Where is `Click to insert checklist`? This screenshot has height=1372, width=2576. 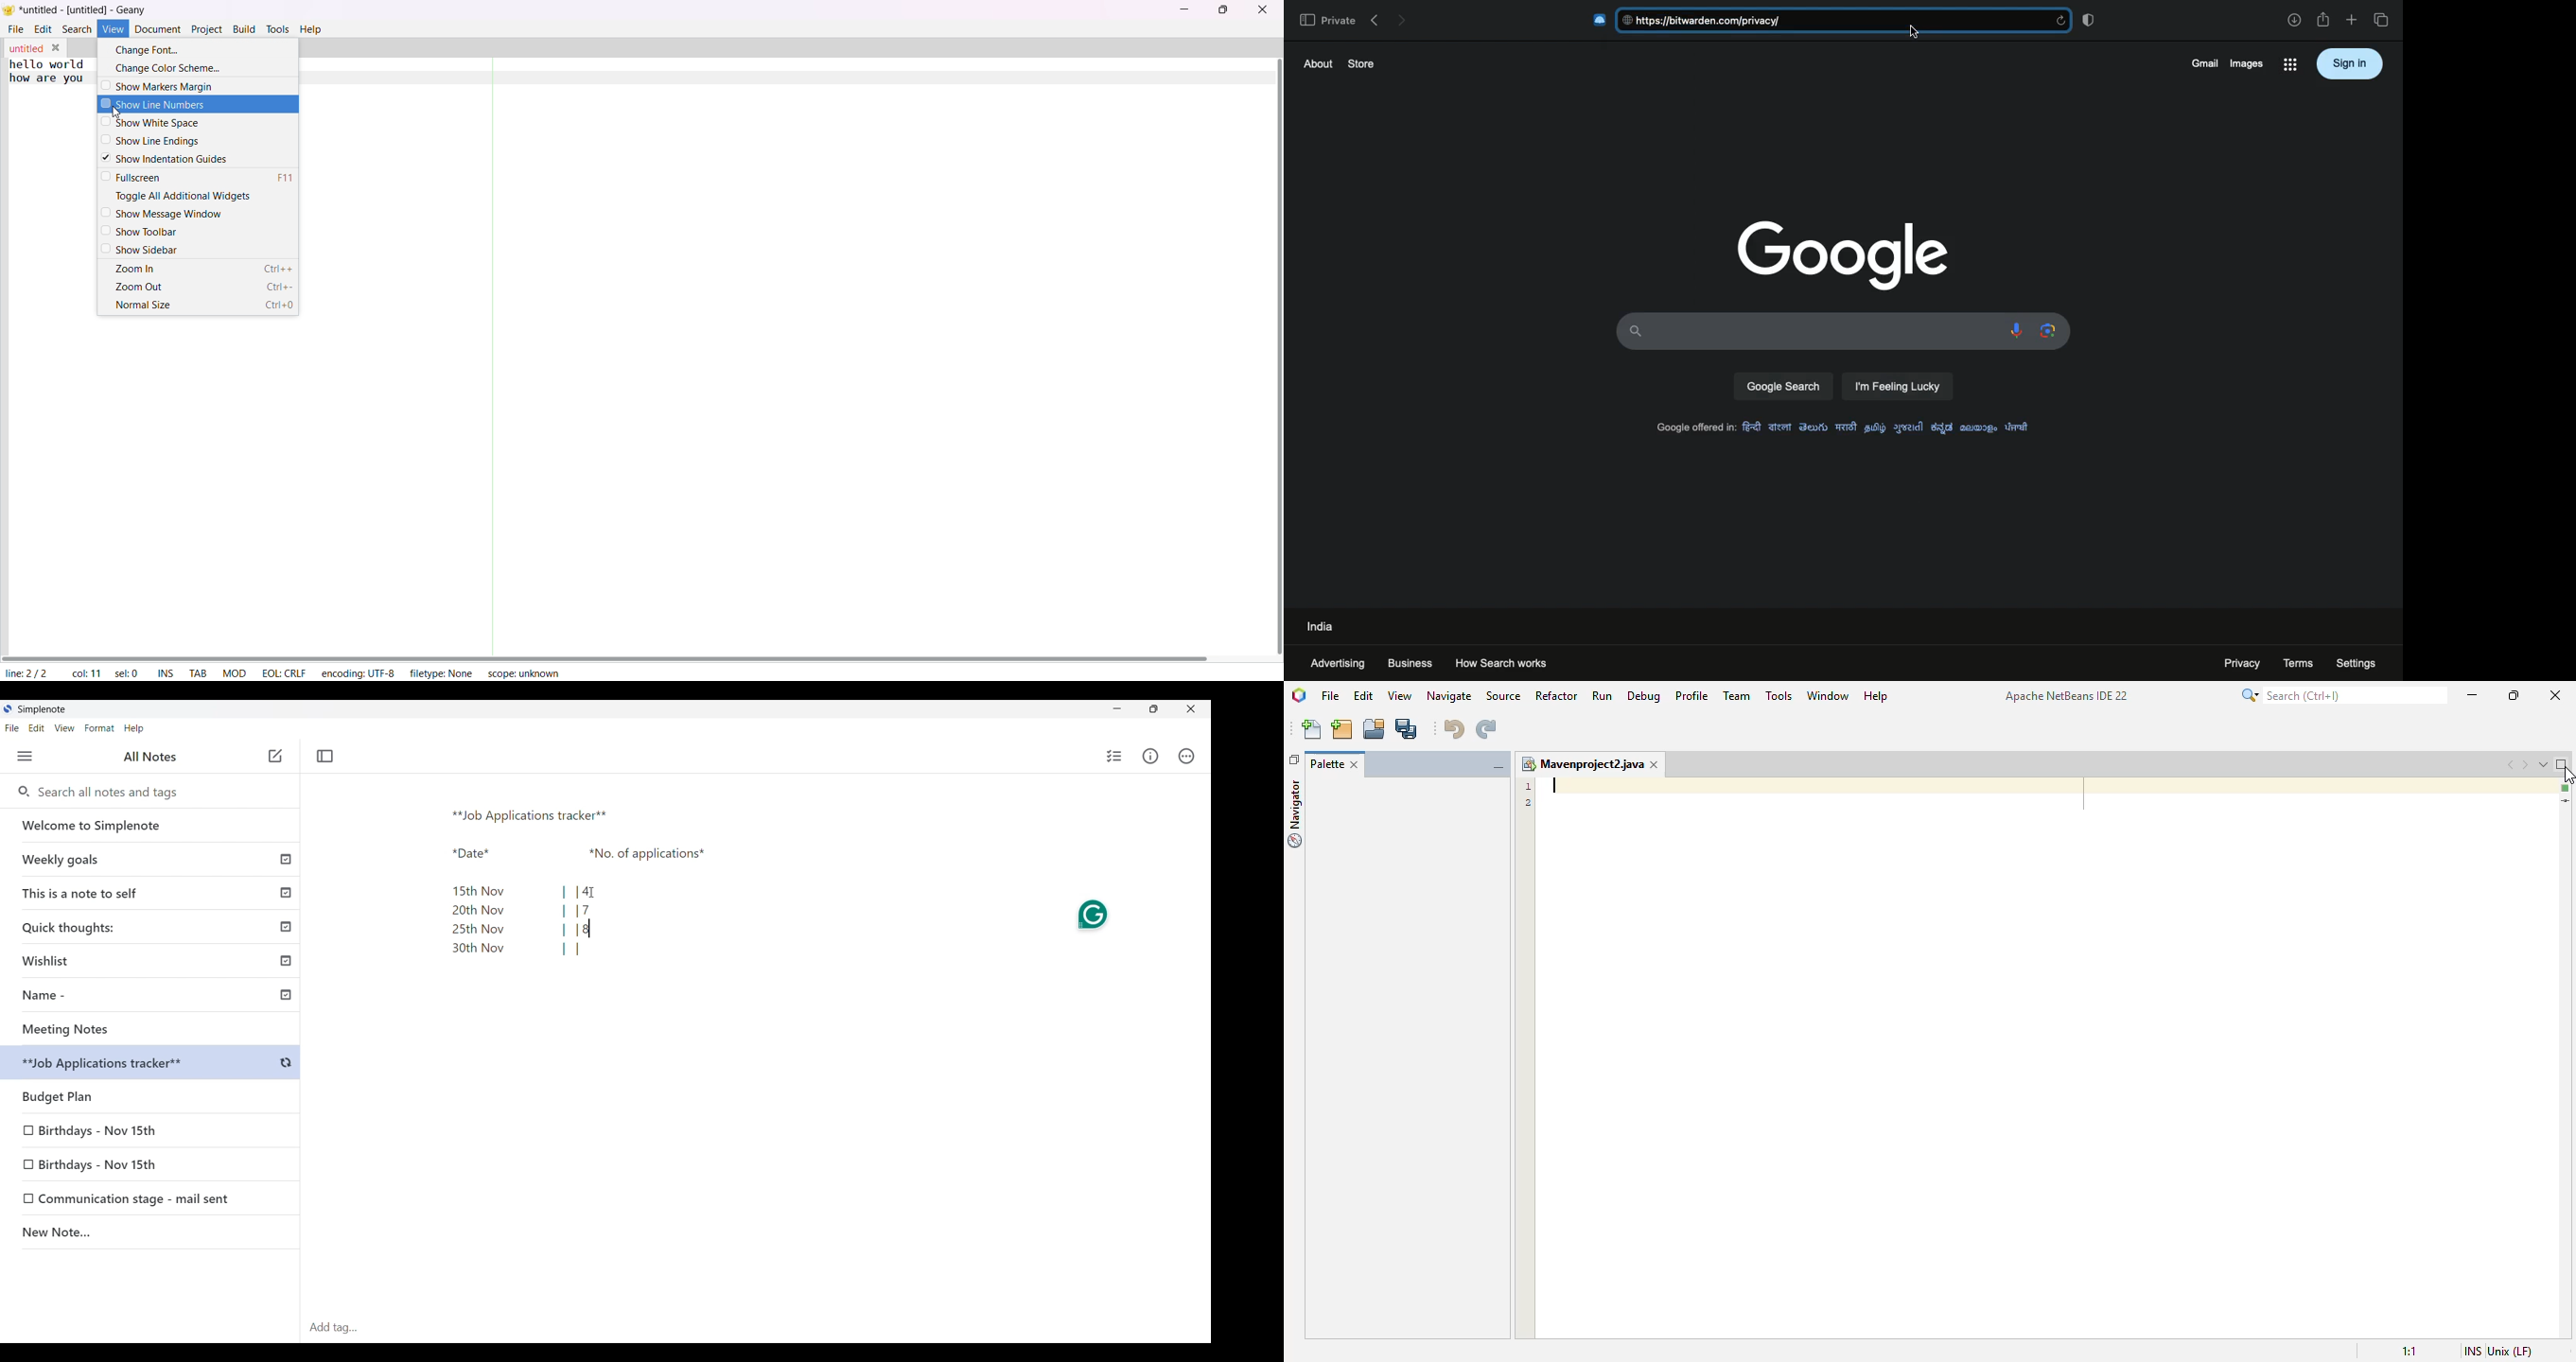
Click to insert checklist is located at coordinates (1115, 756).